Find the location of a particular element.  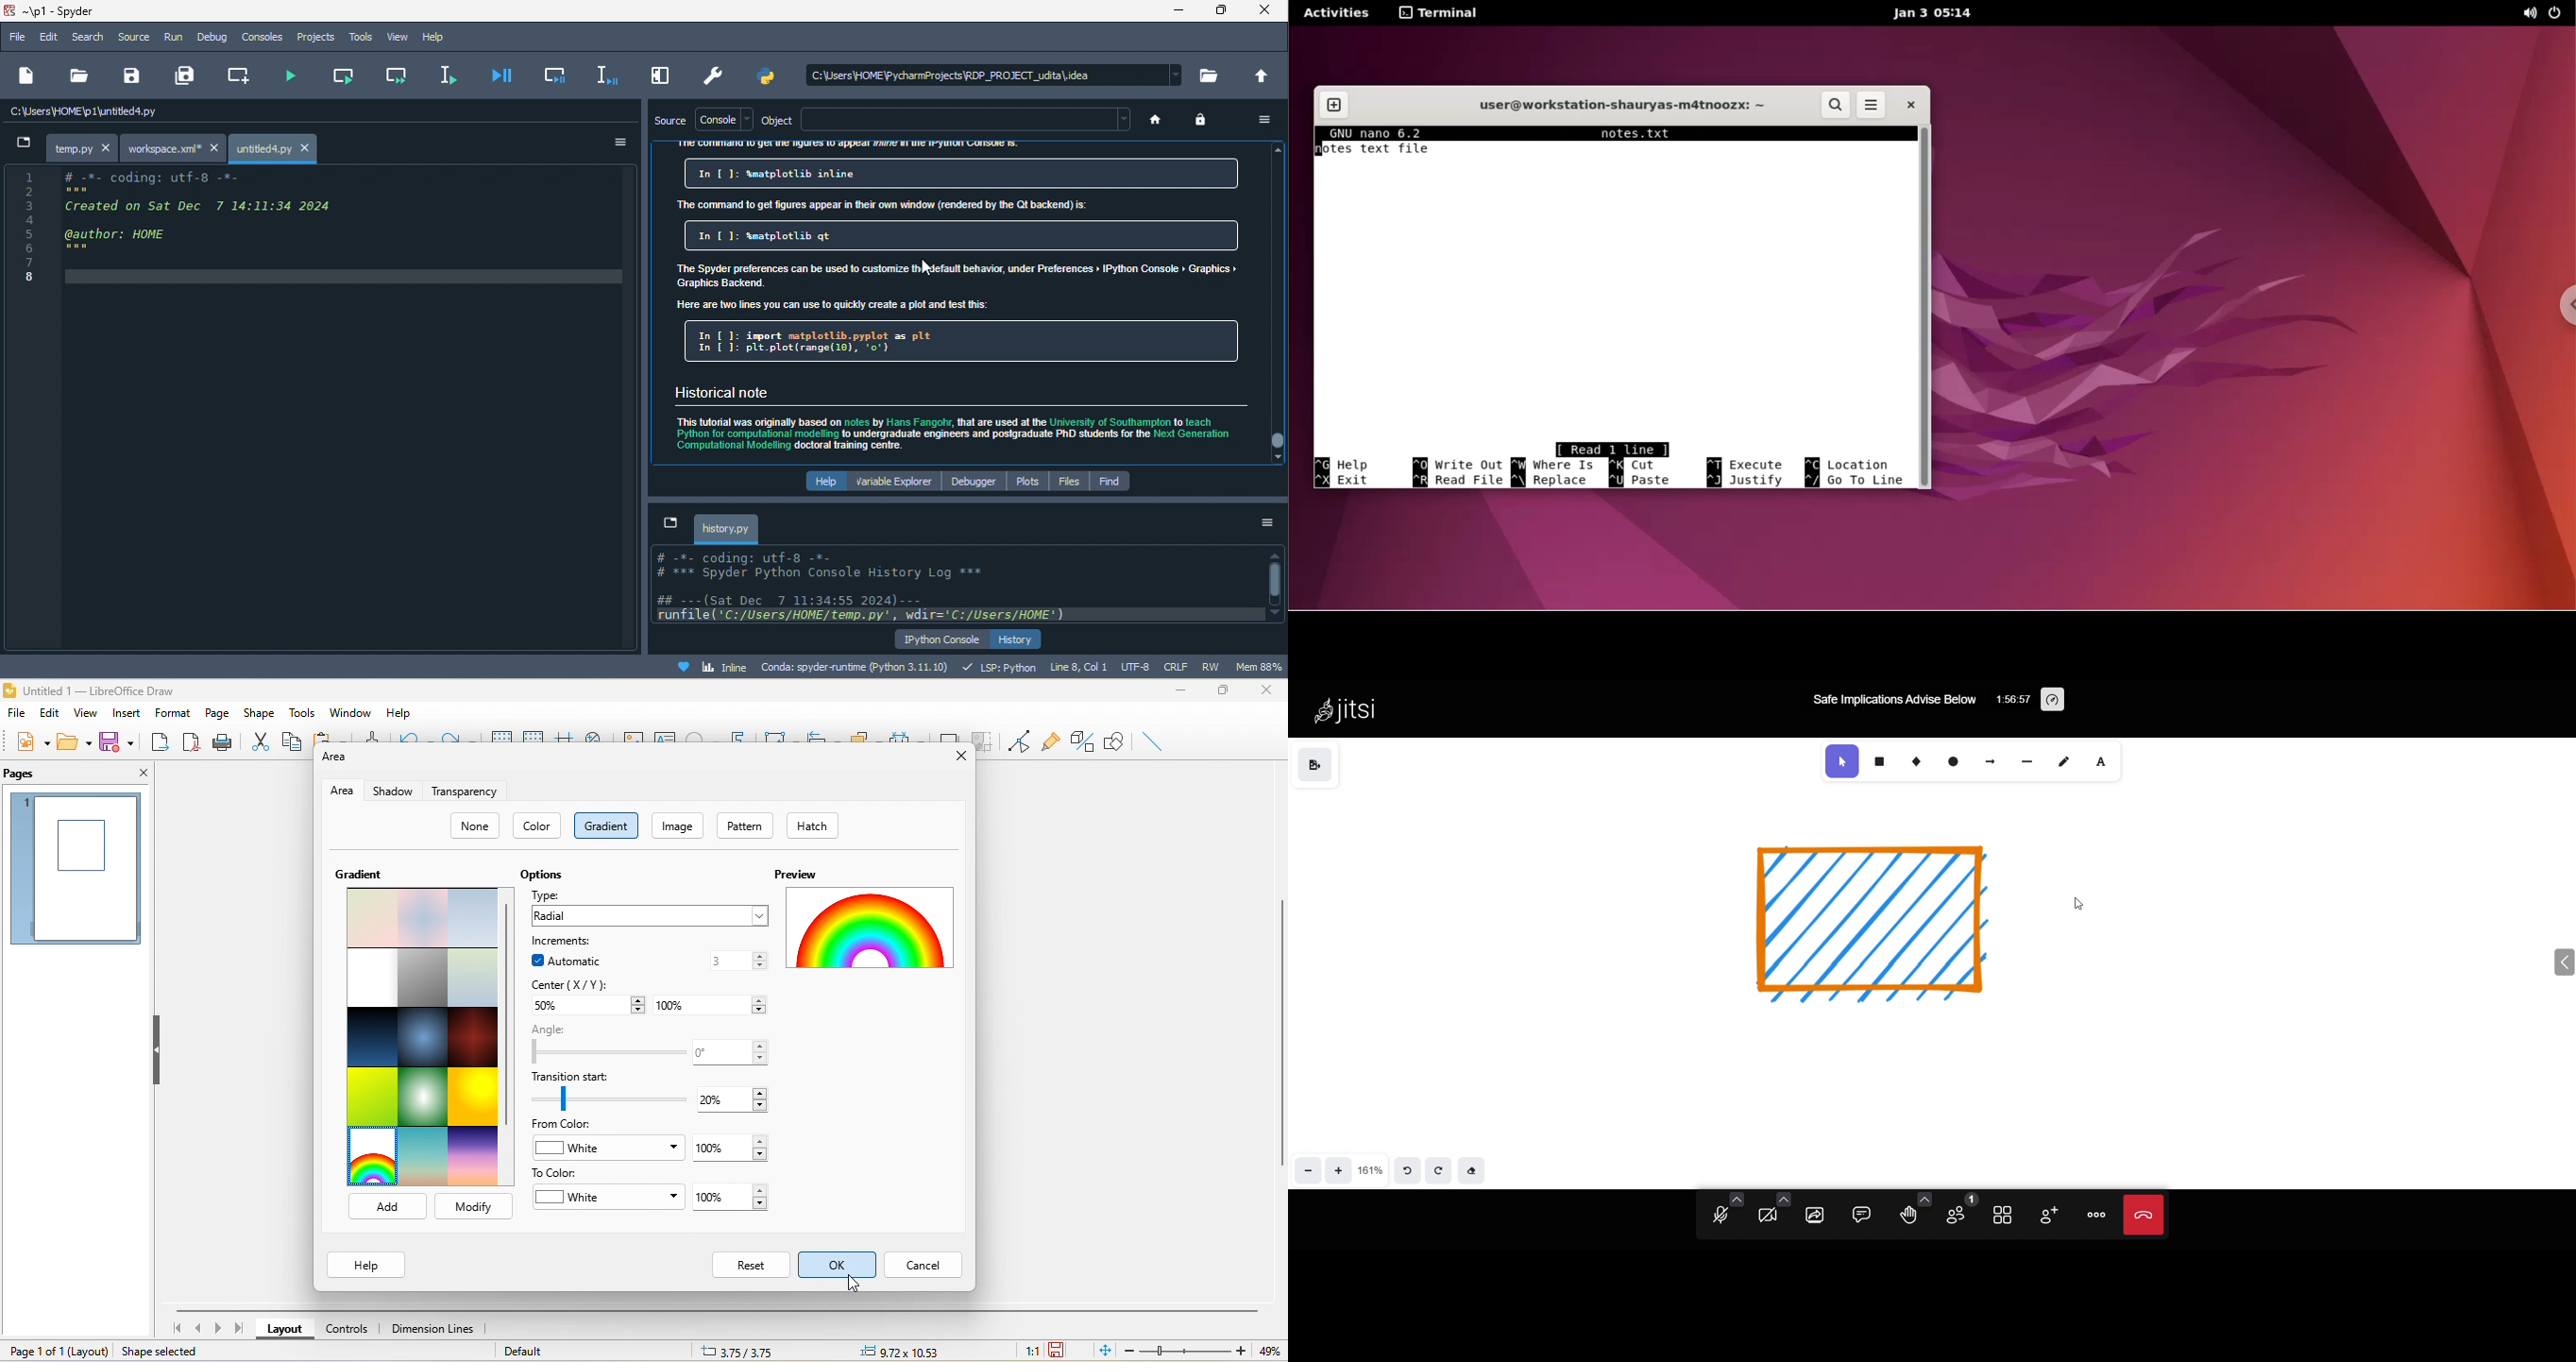

home is located at coordinates (1155, 120).